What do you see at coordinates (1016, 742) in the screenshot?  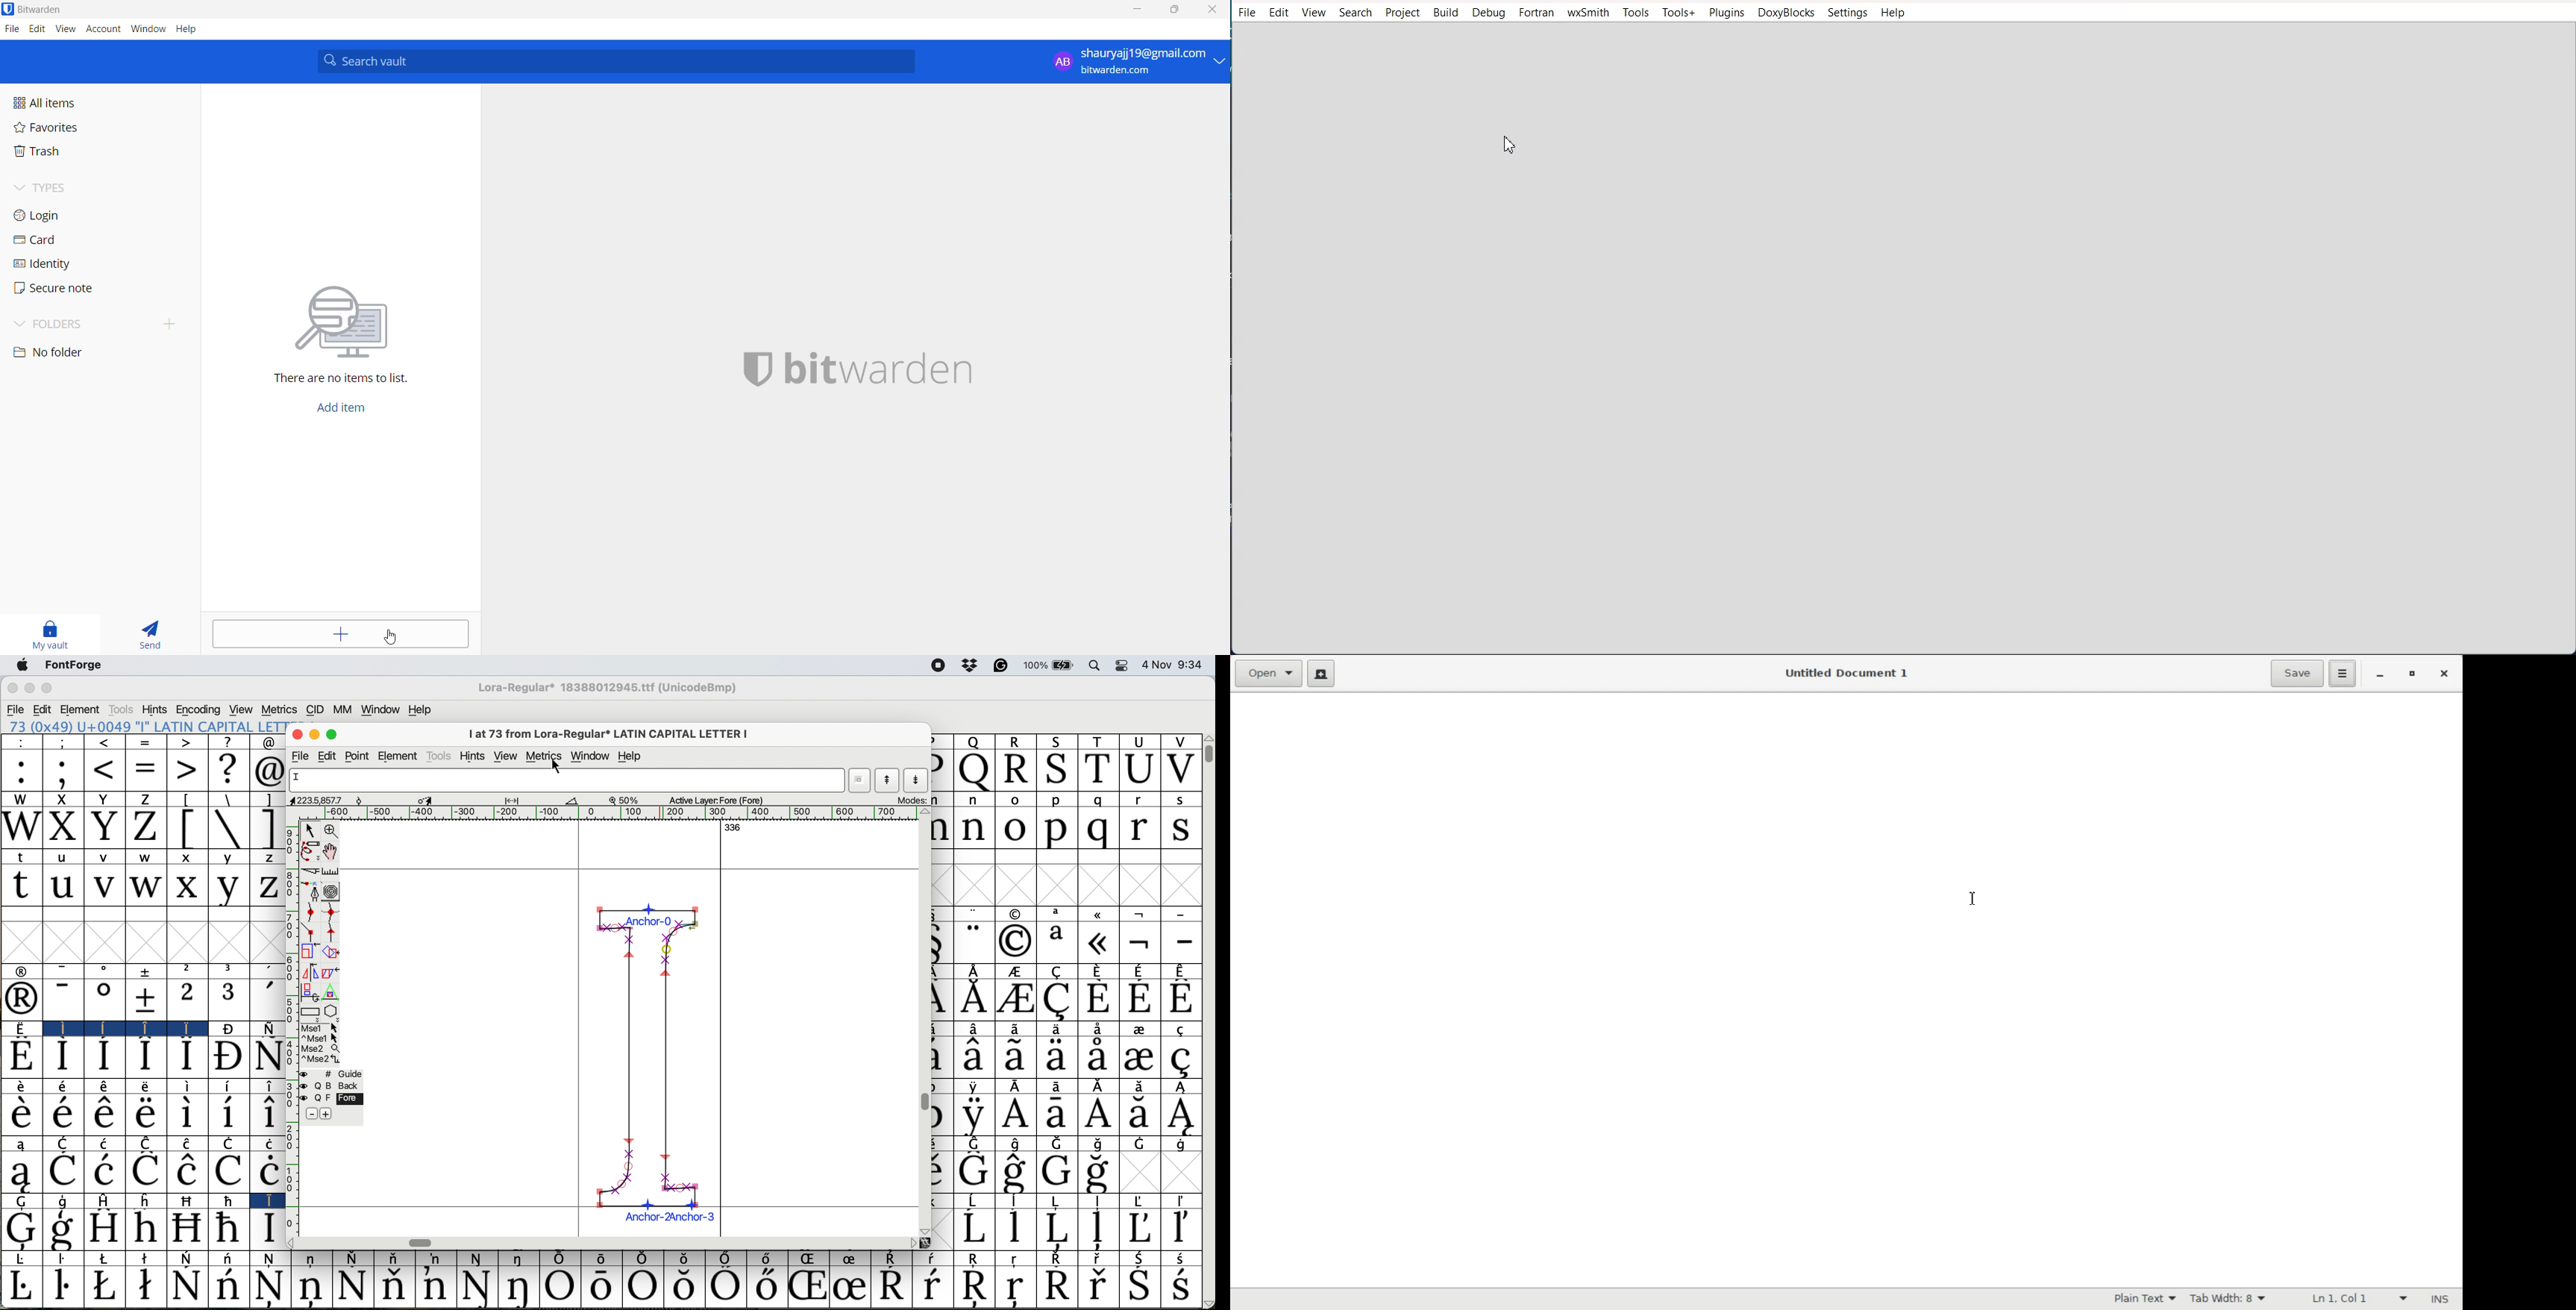 I see `R` at bounding box center [1016, 742].